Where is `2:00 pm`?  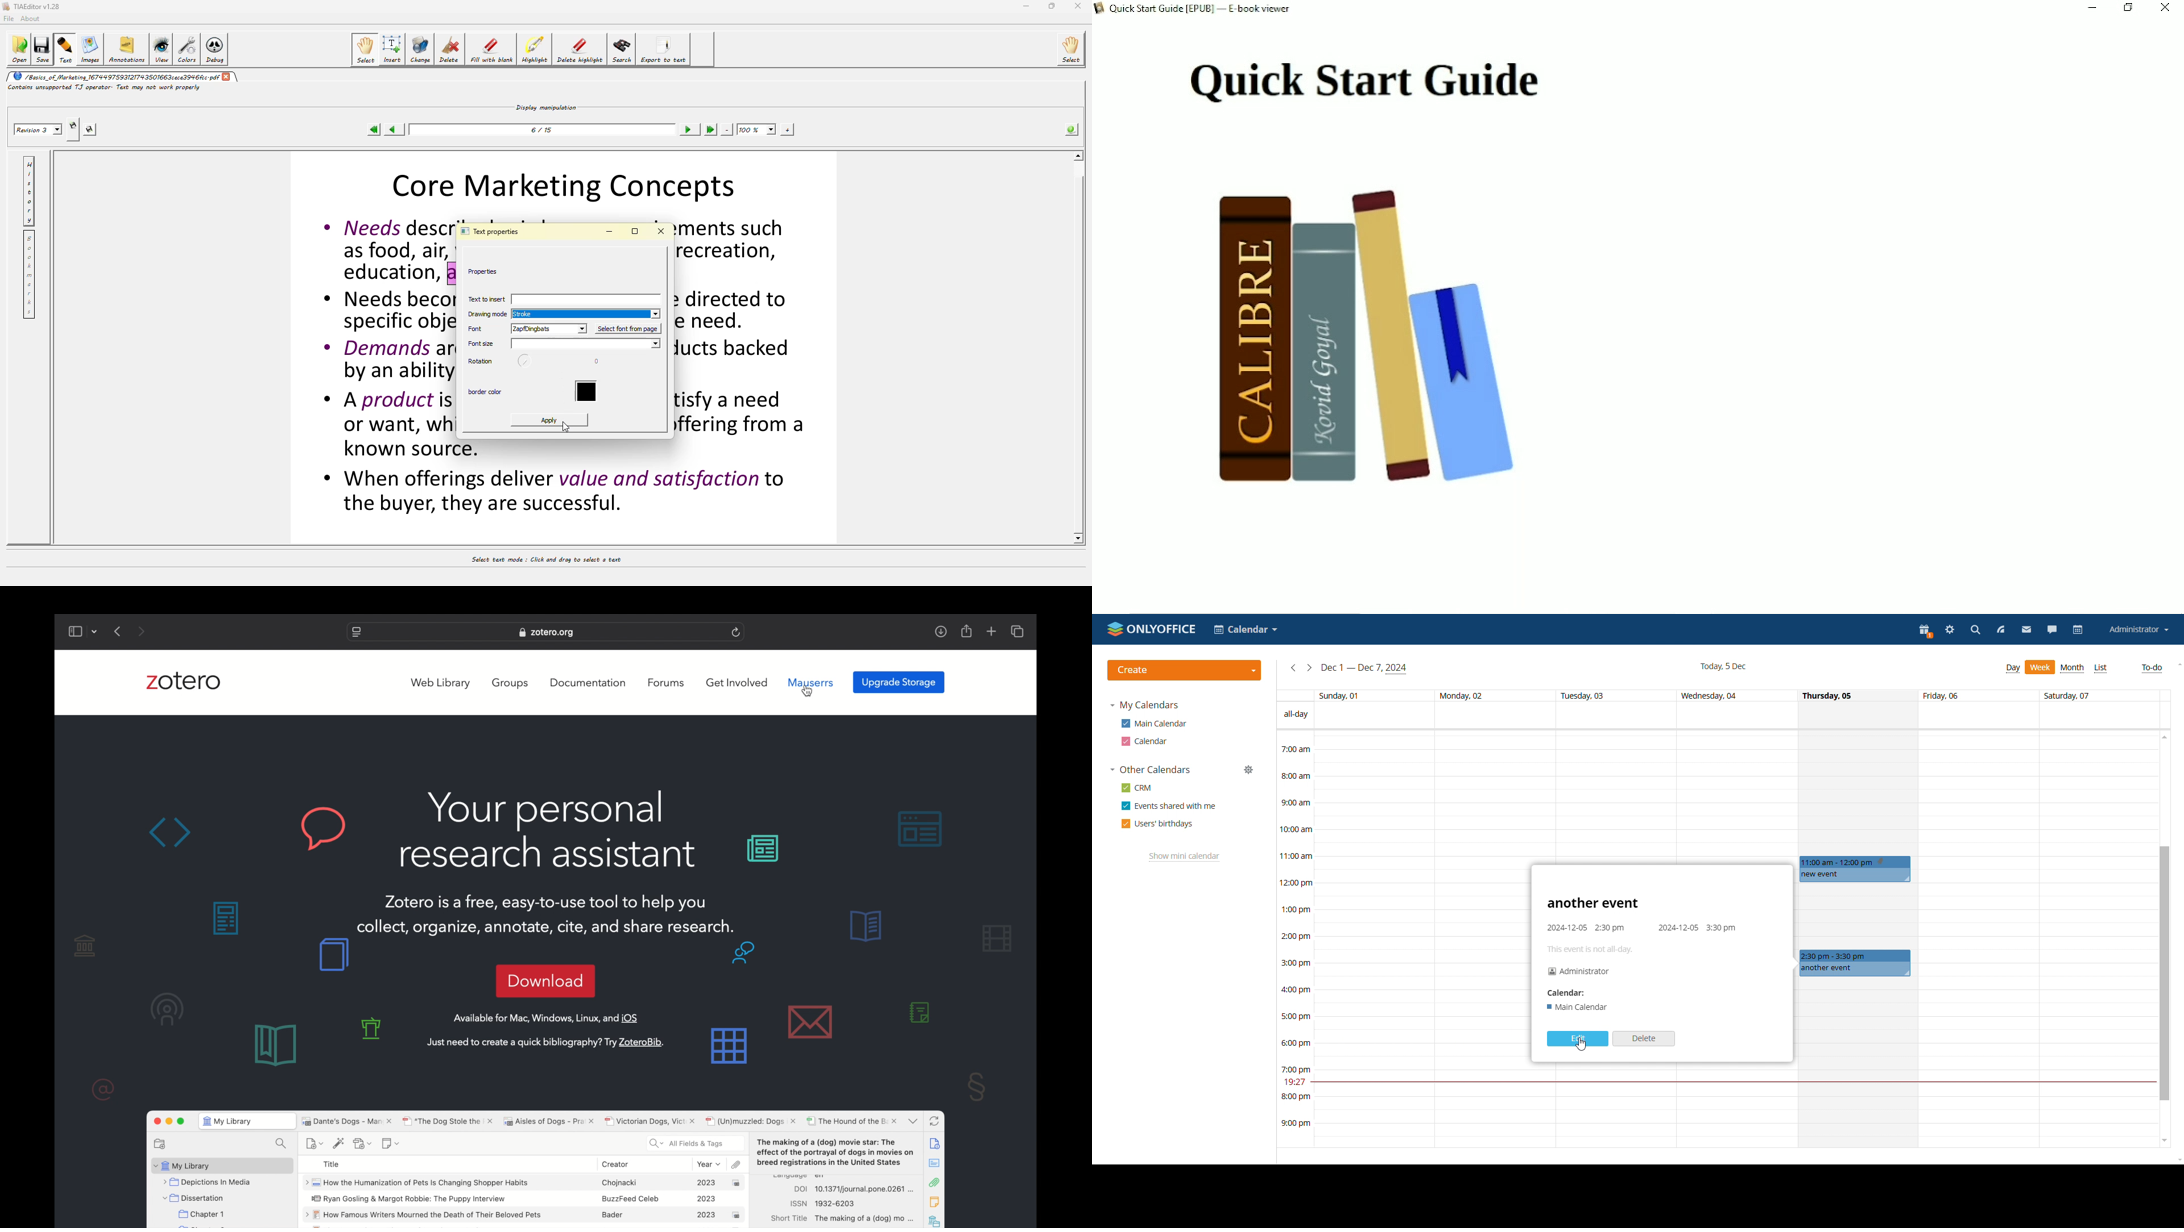 2:00 pm is located at coordinates (1296, 936).